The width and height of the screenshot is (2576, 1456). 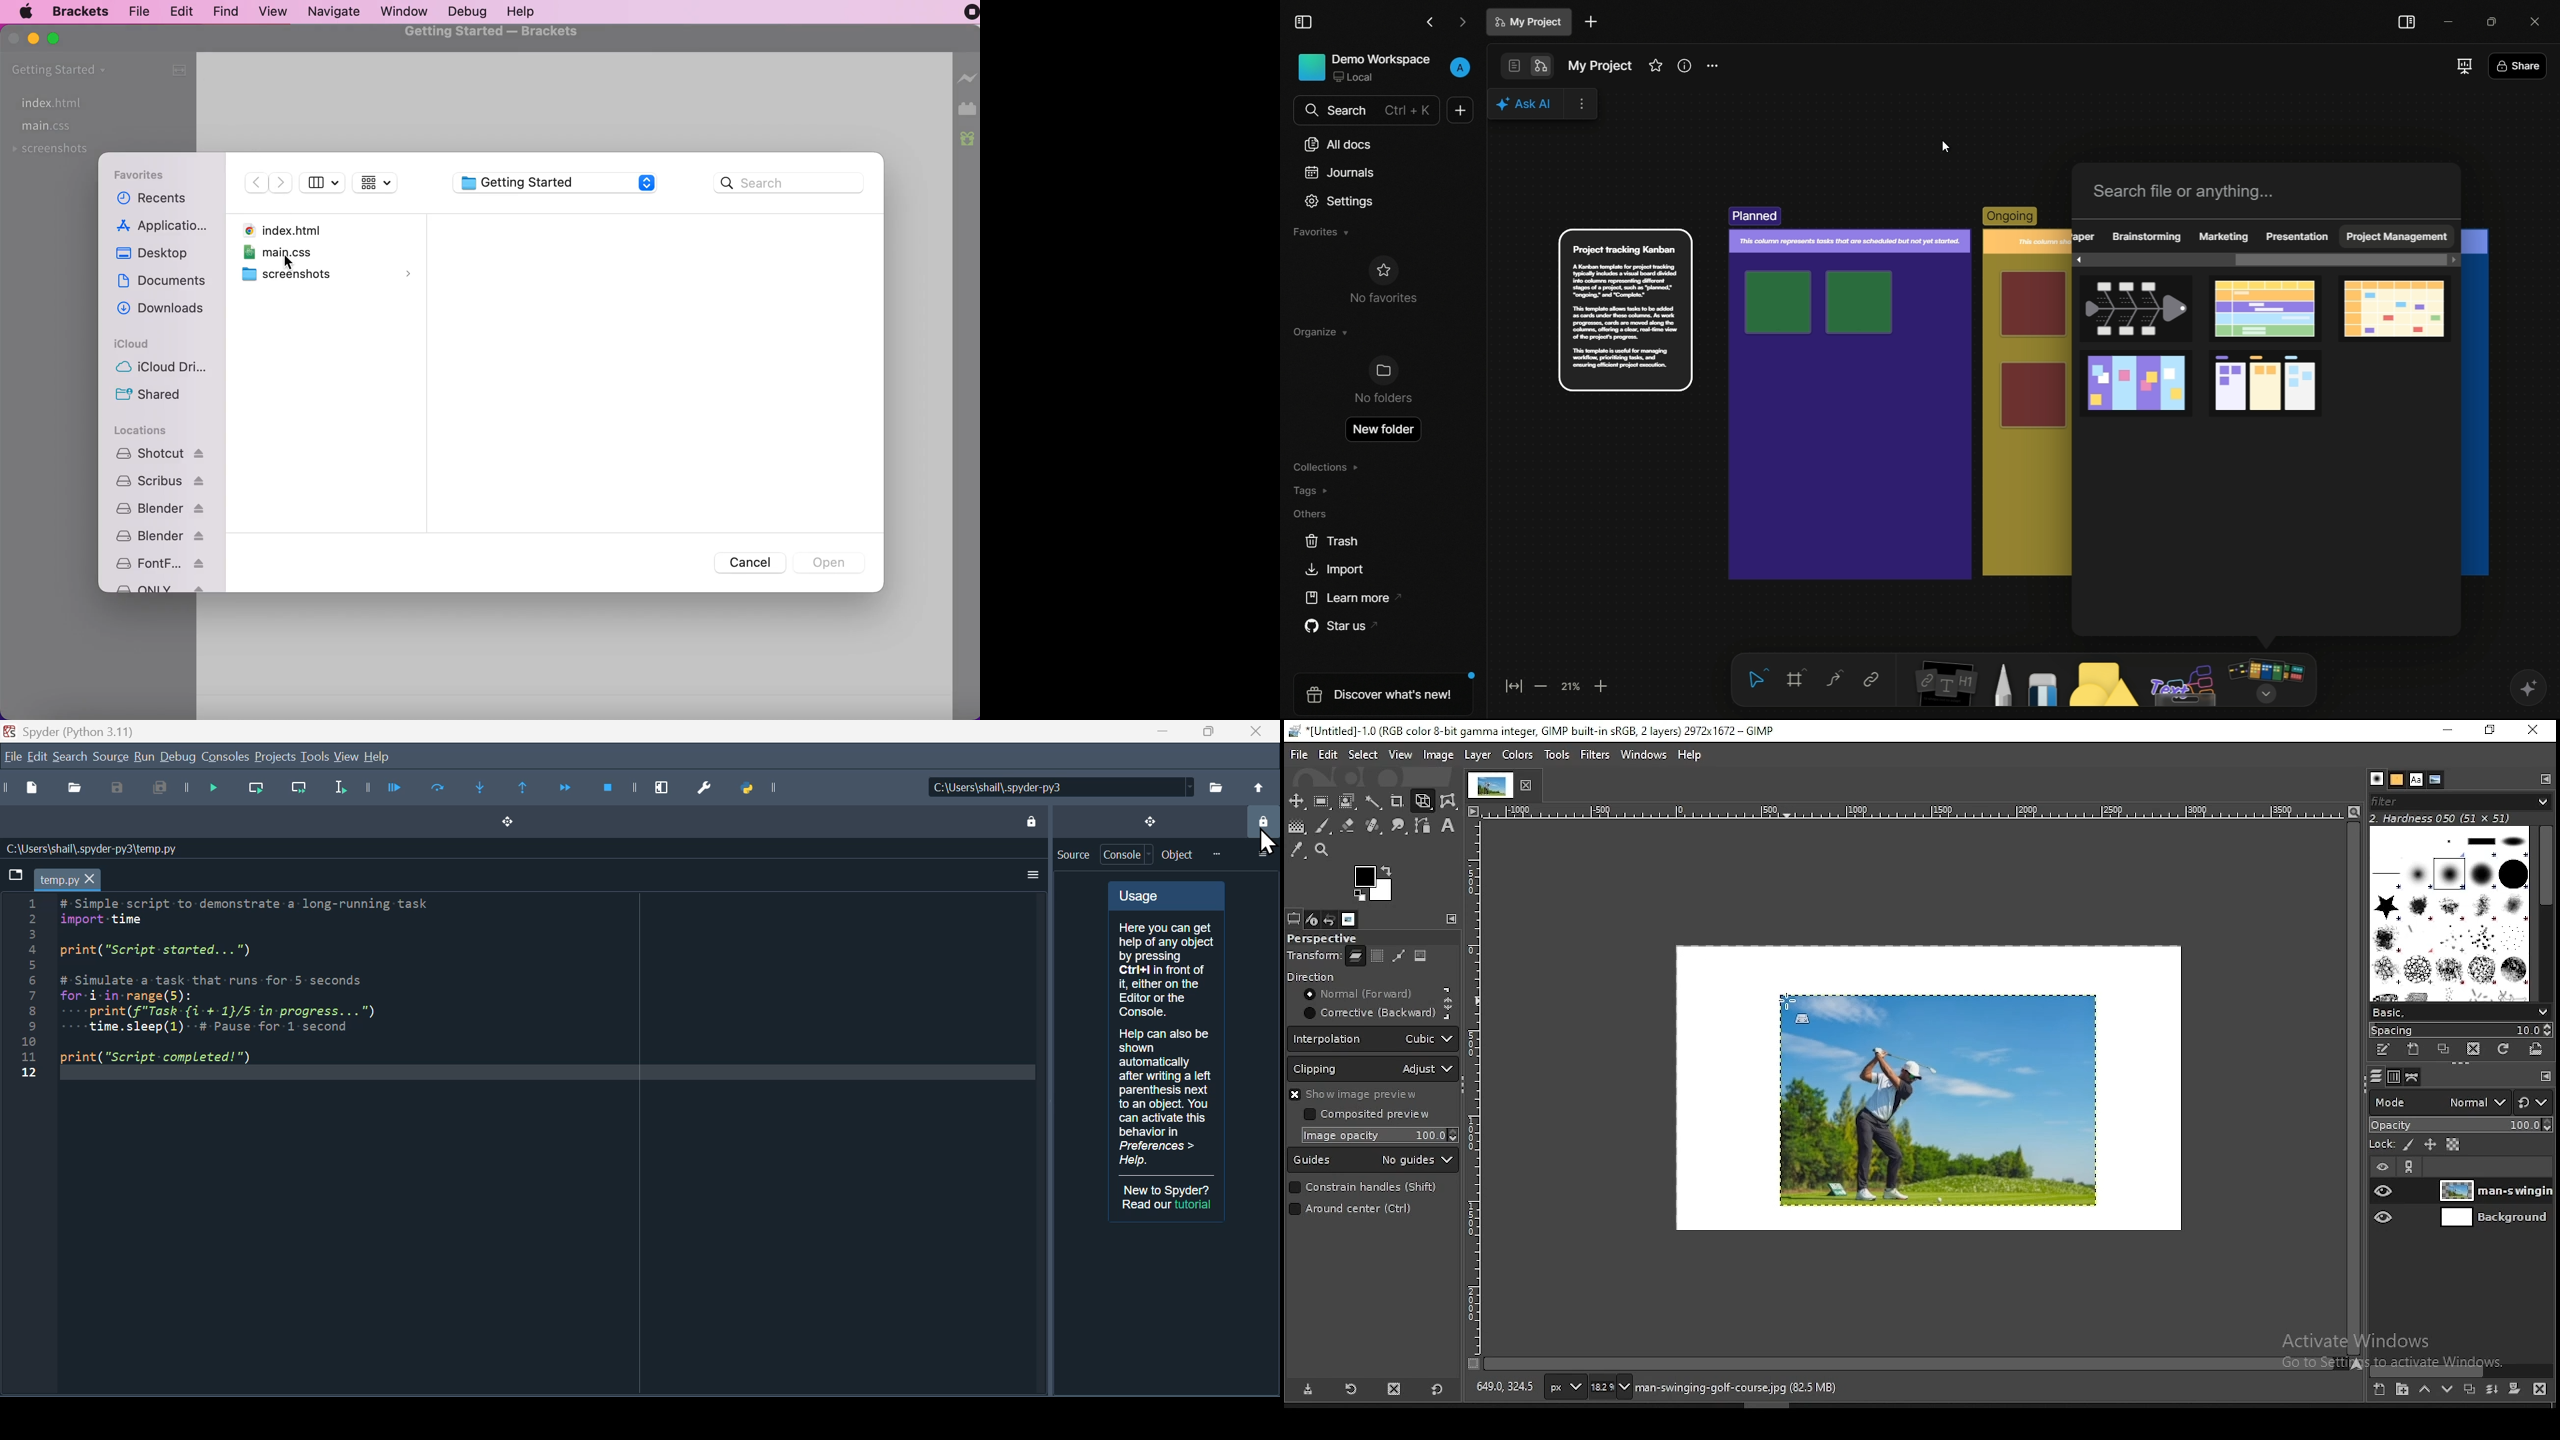 I want to click on Source, so click(x=110, y=757).